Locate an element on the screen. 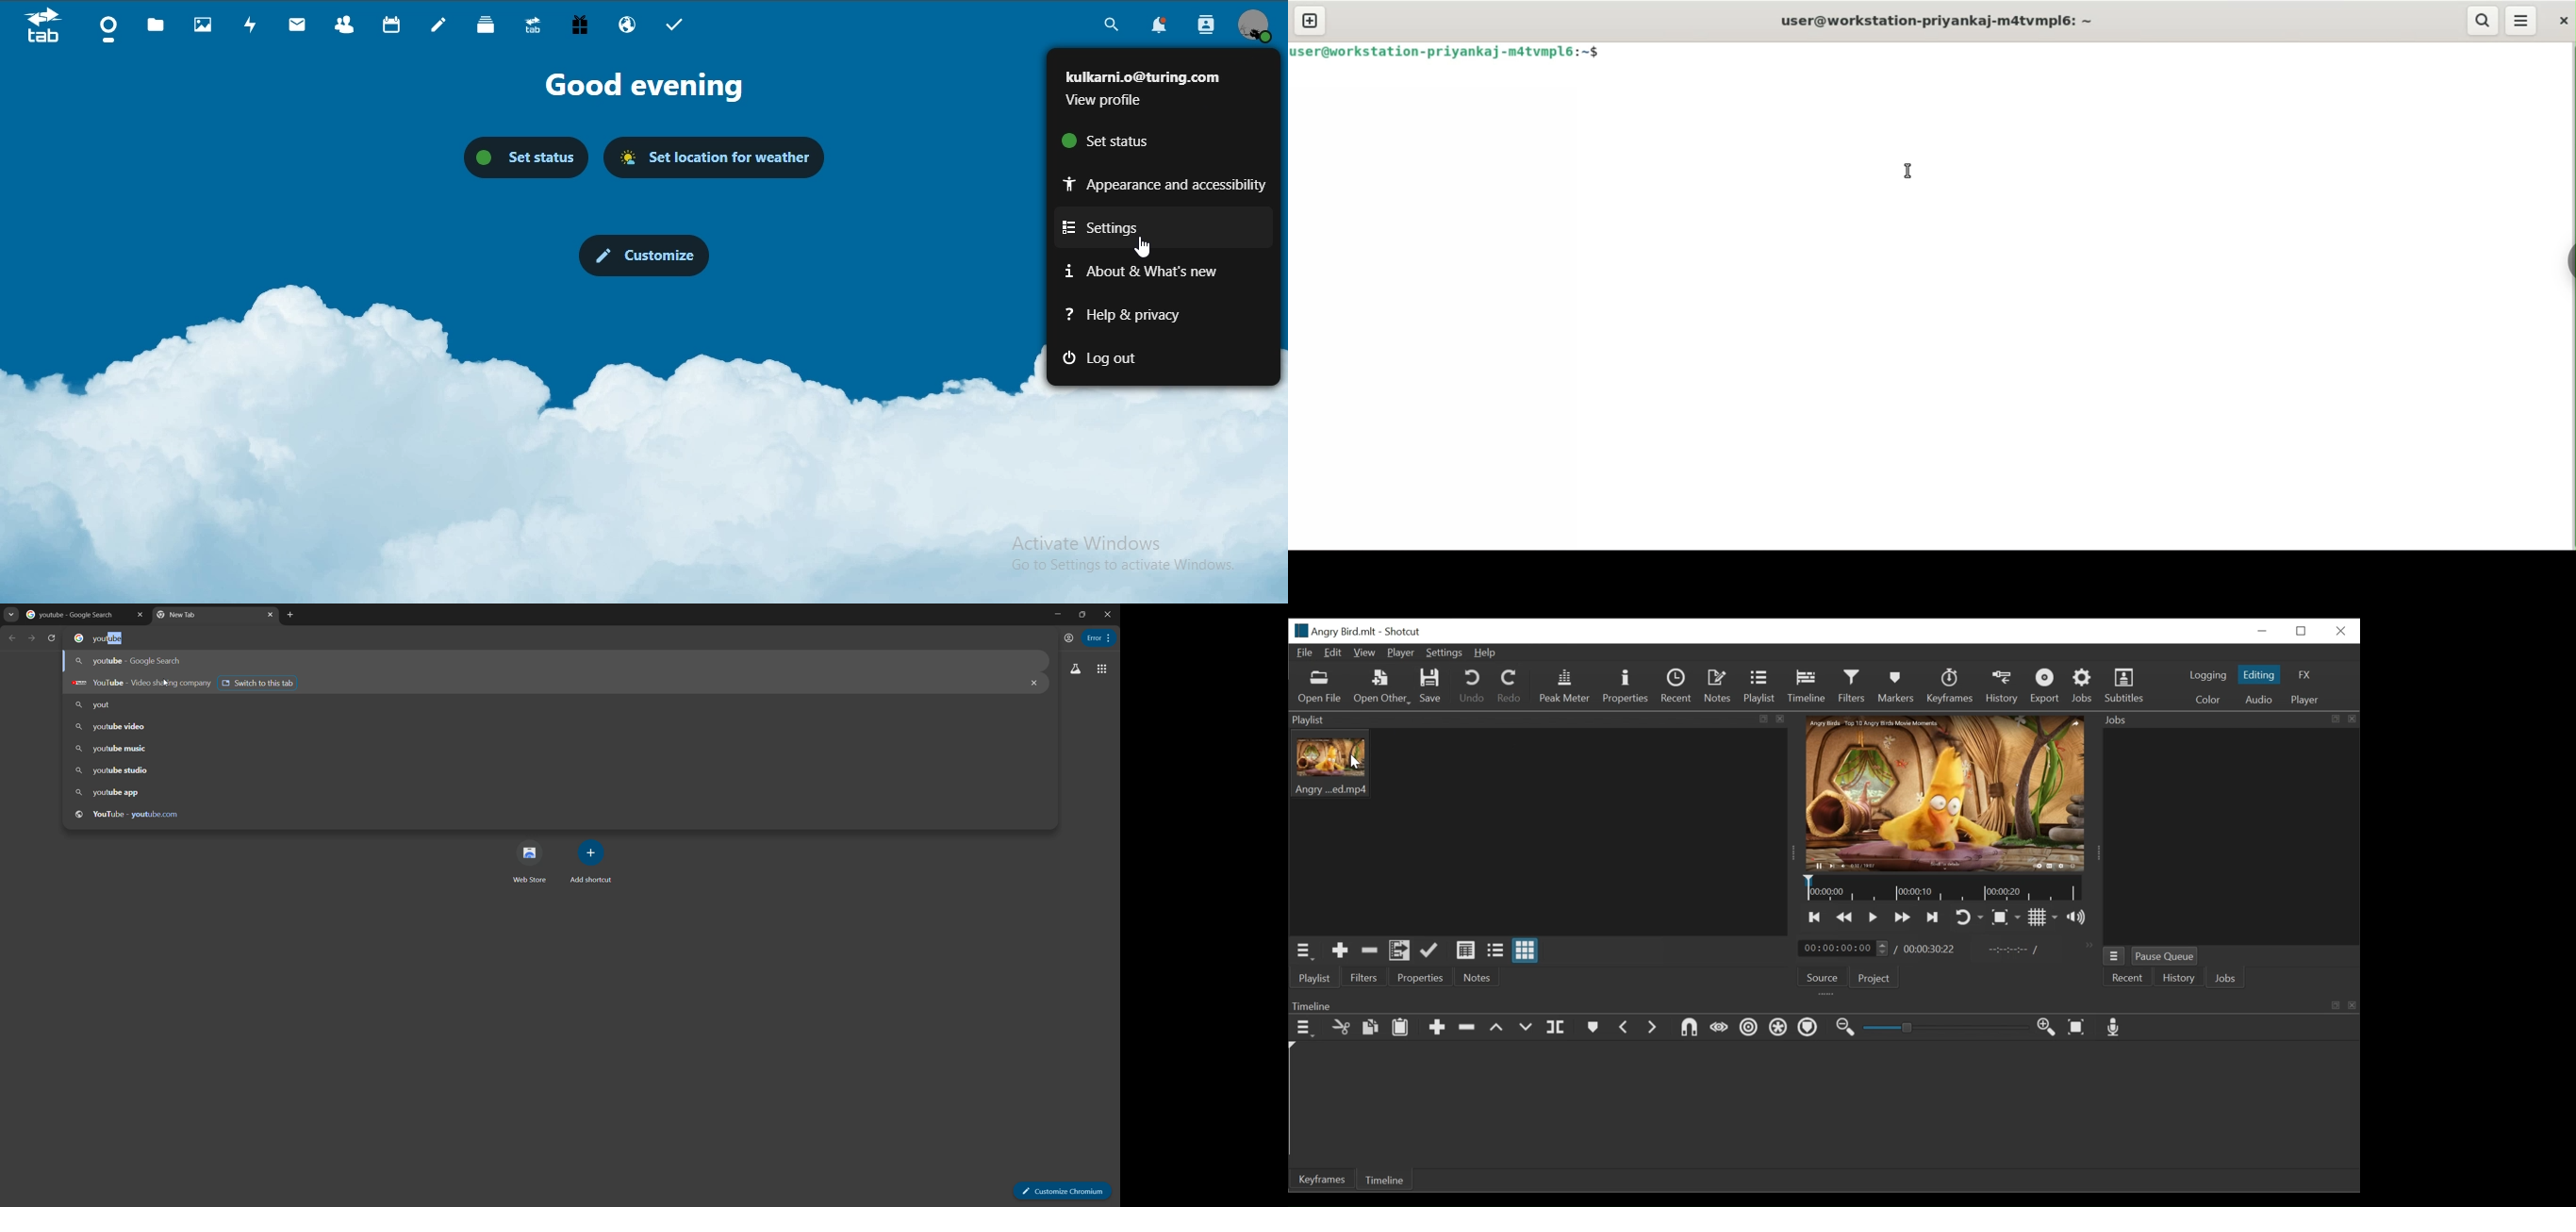 The width and height of the screenshot is (2576, 1232). dashboard is located at coordinates (111, 27).